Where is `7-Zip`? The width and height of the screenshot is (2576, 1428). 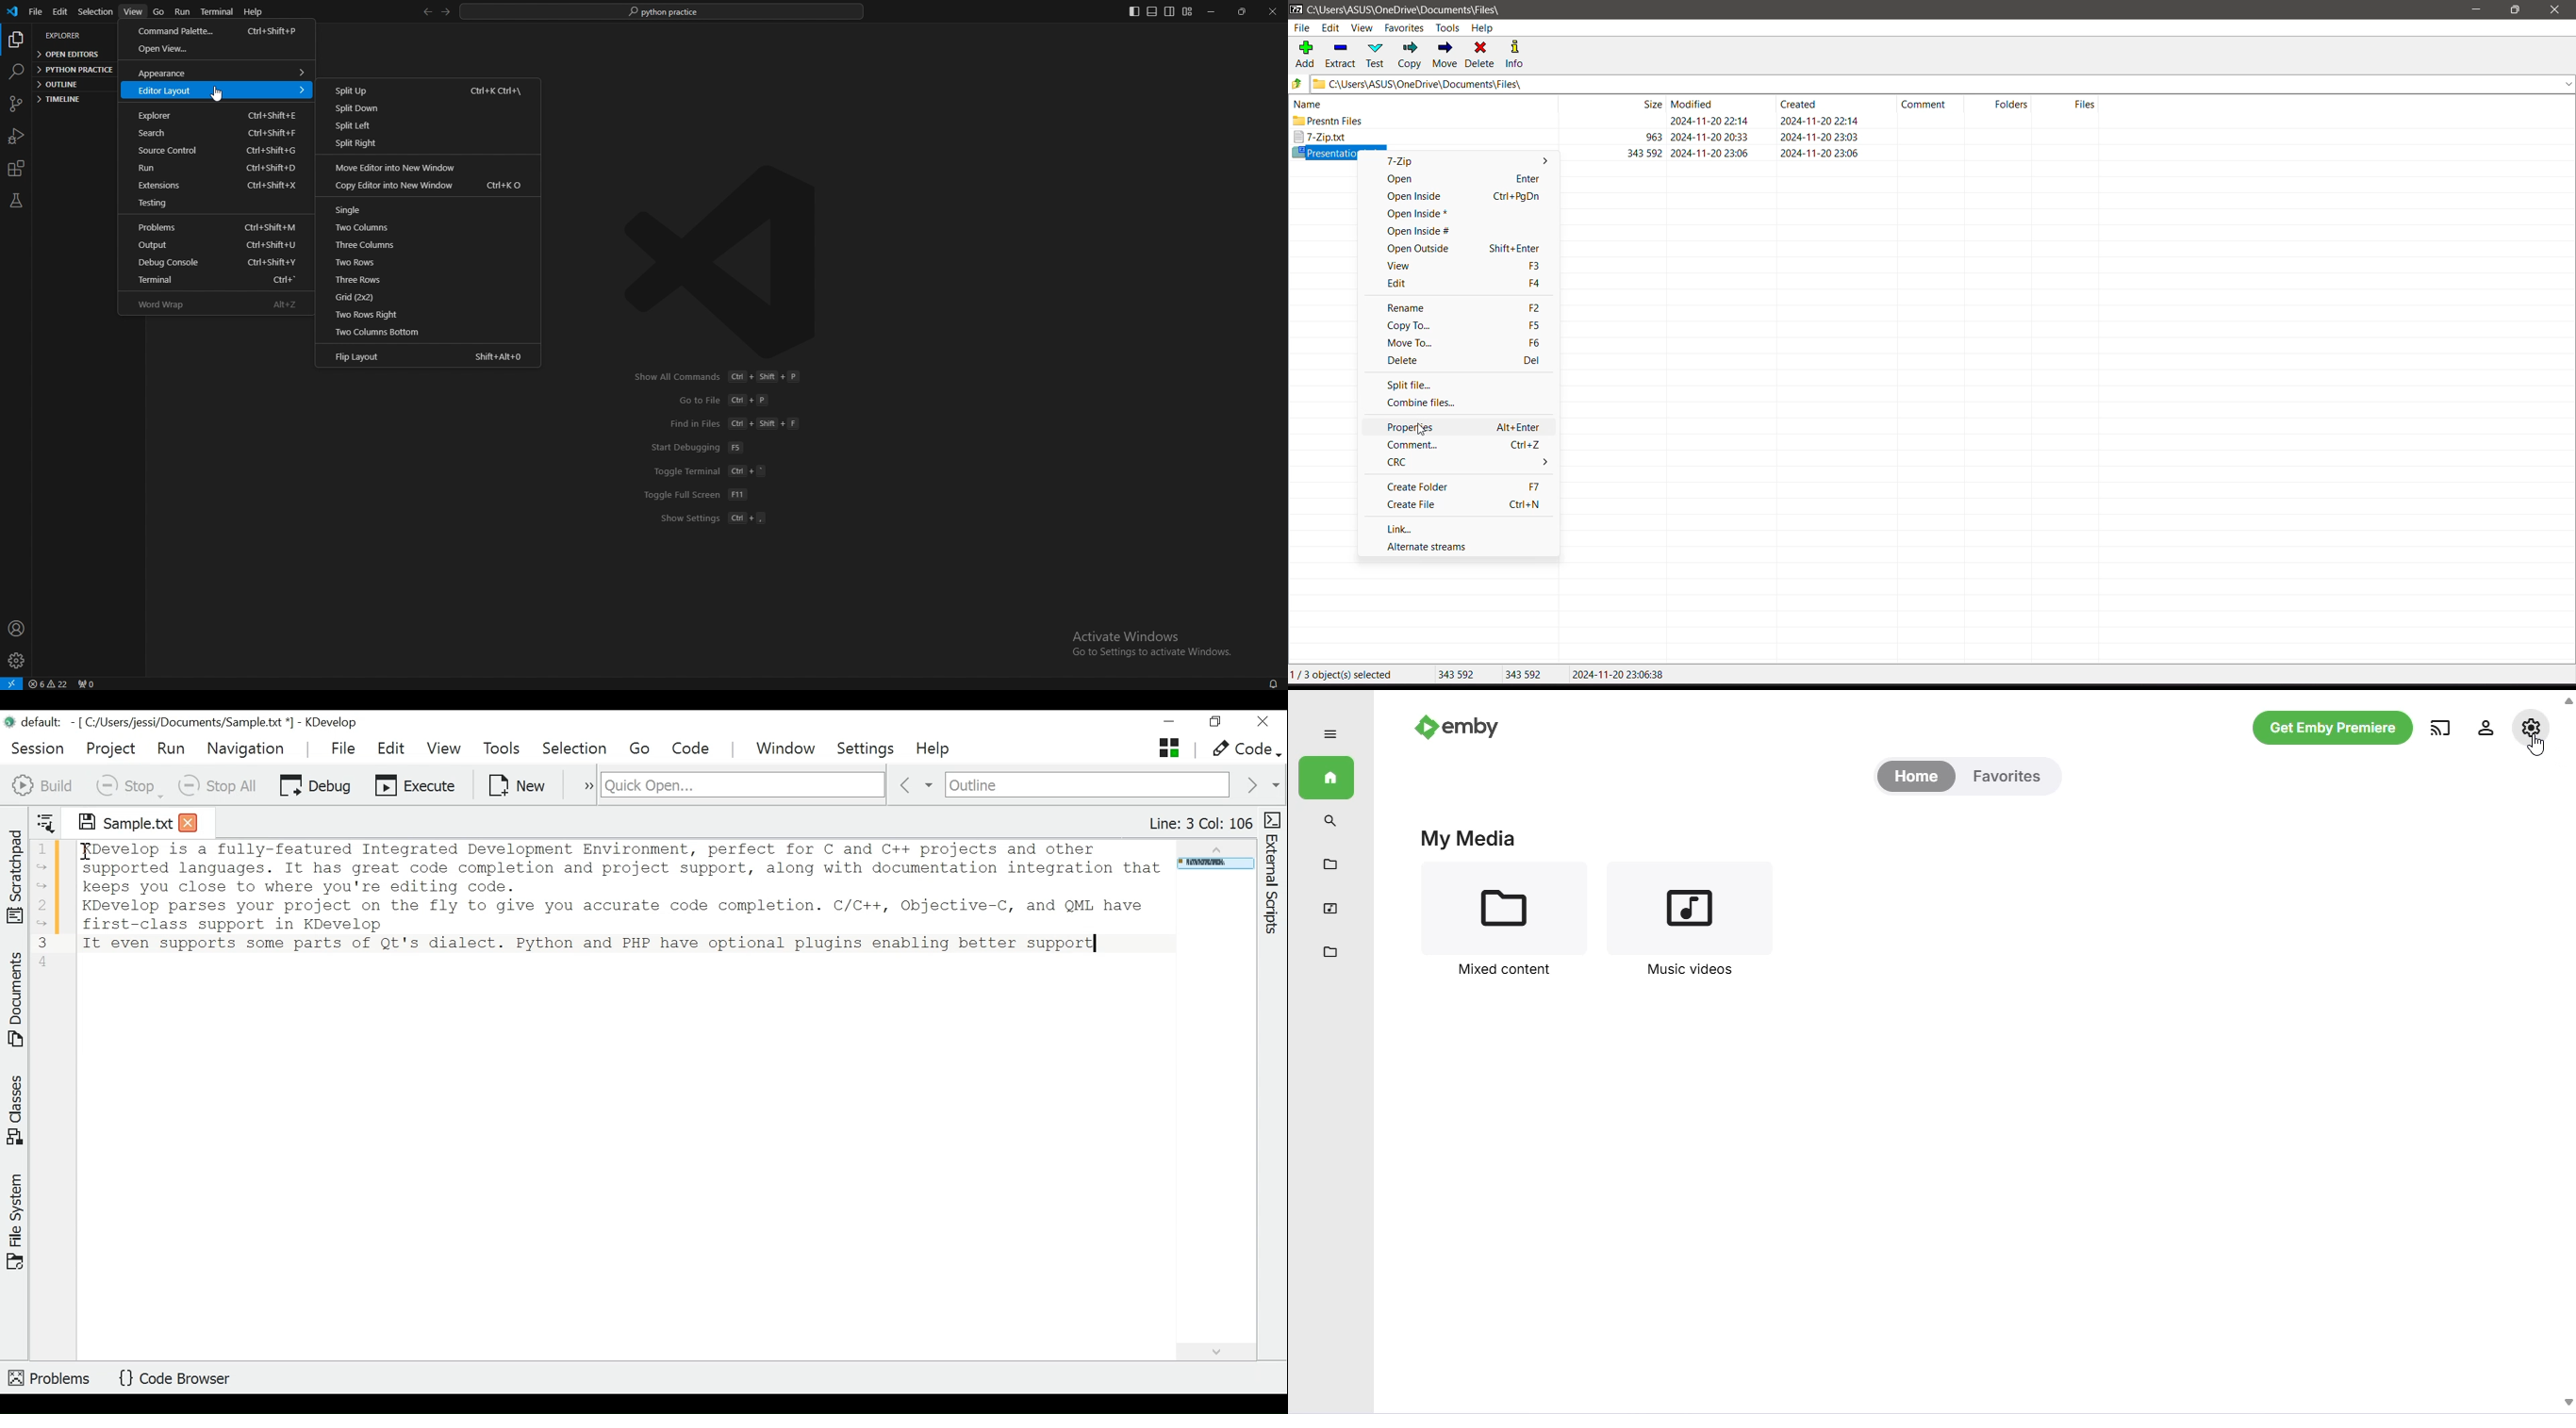 7-Zip is located at coordinates (1579, 138).